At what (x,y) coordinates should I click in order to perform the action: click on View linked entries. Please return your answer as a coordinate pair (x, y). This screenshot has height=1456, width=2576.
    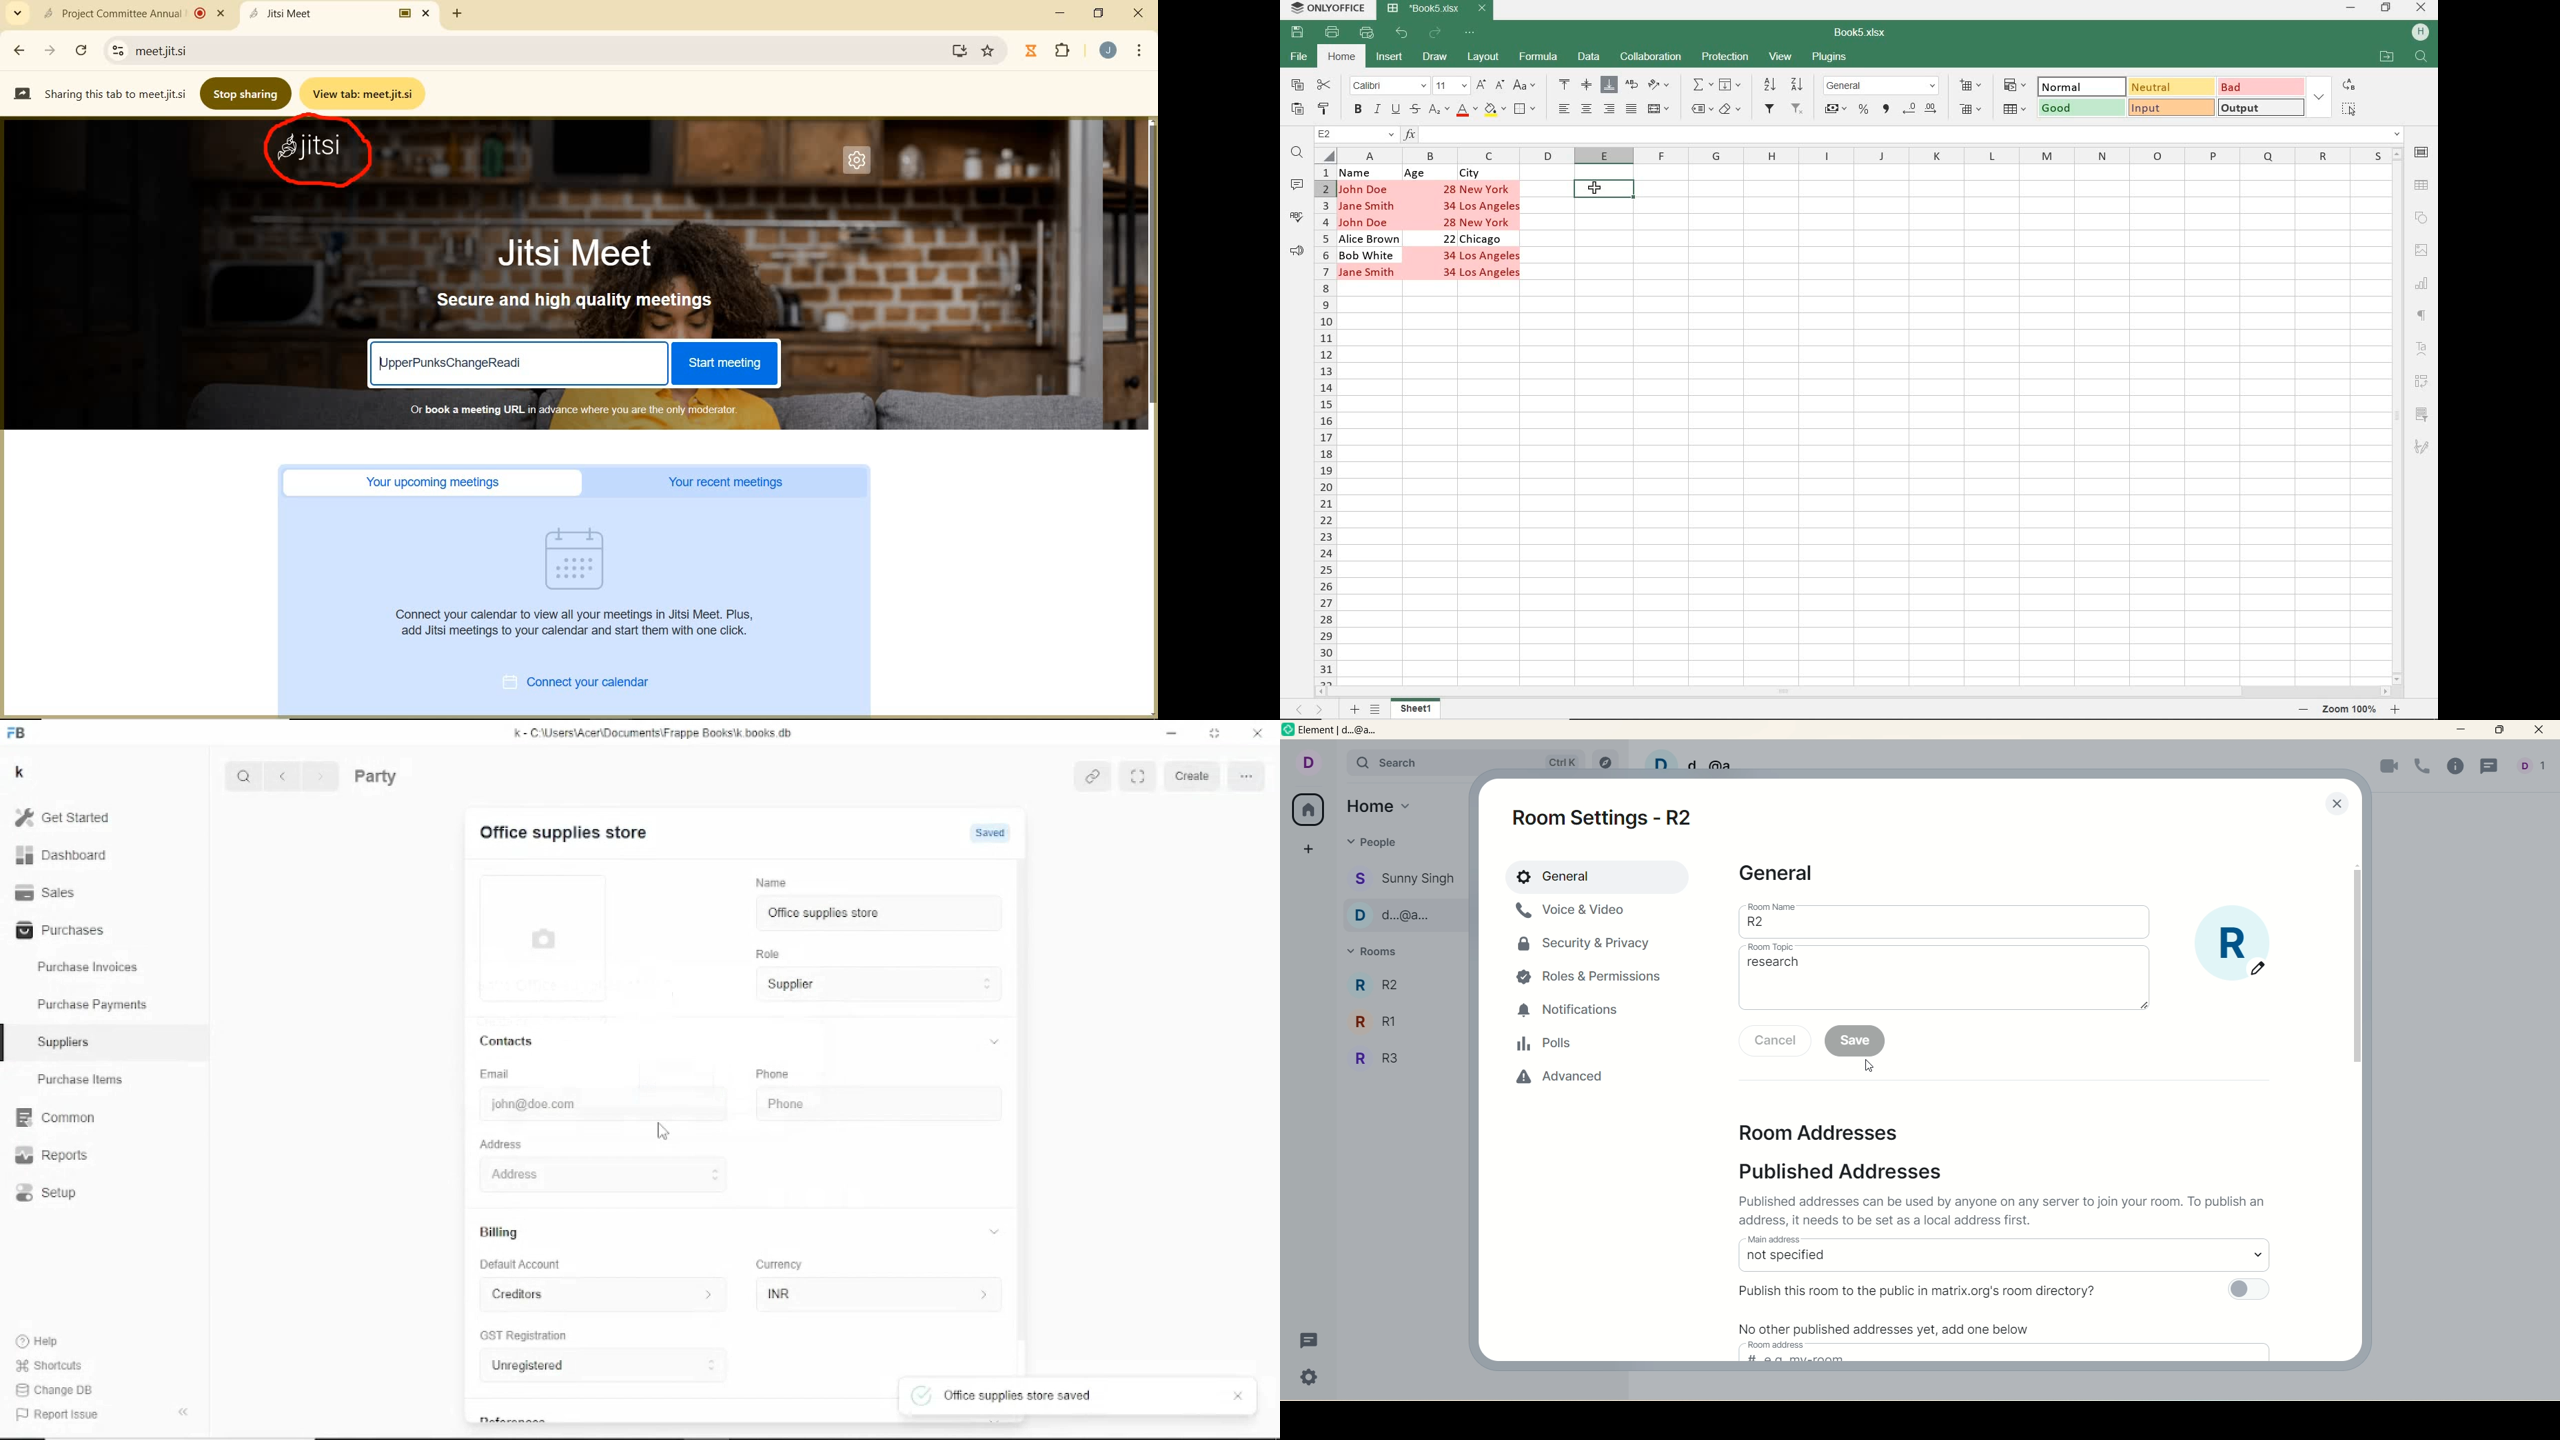
    Looking at the image, I should click on (1097, 777).